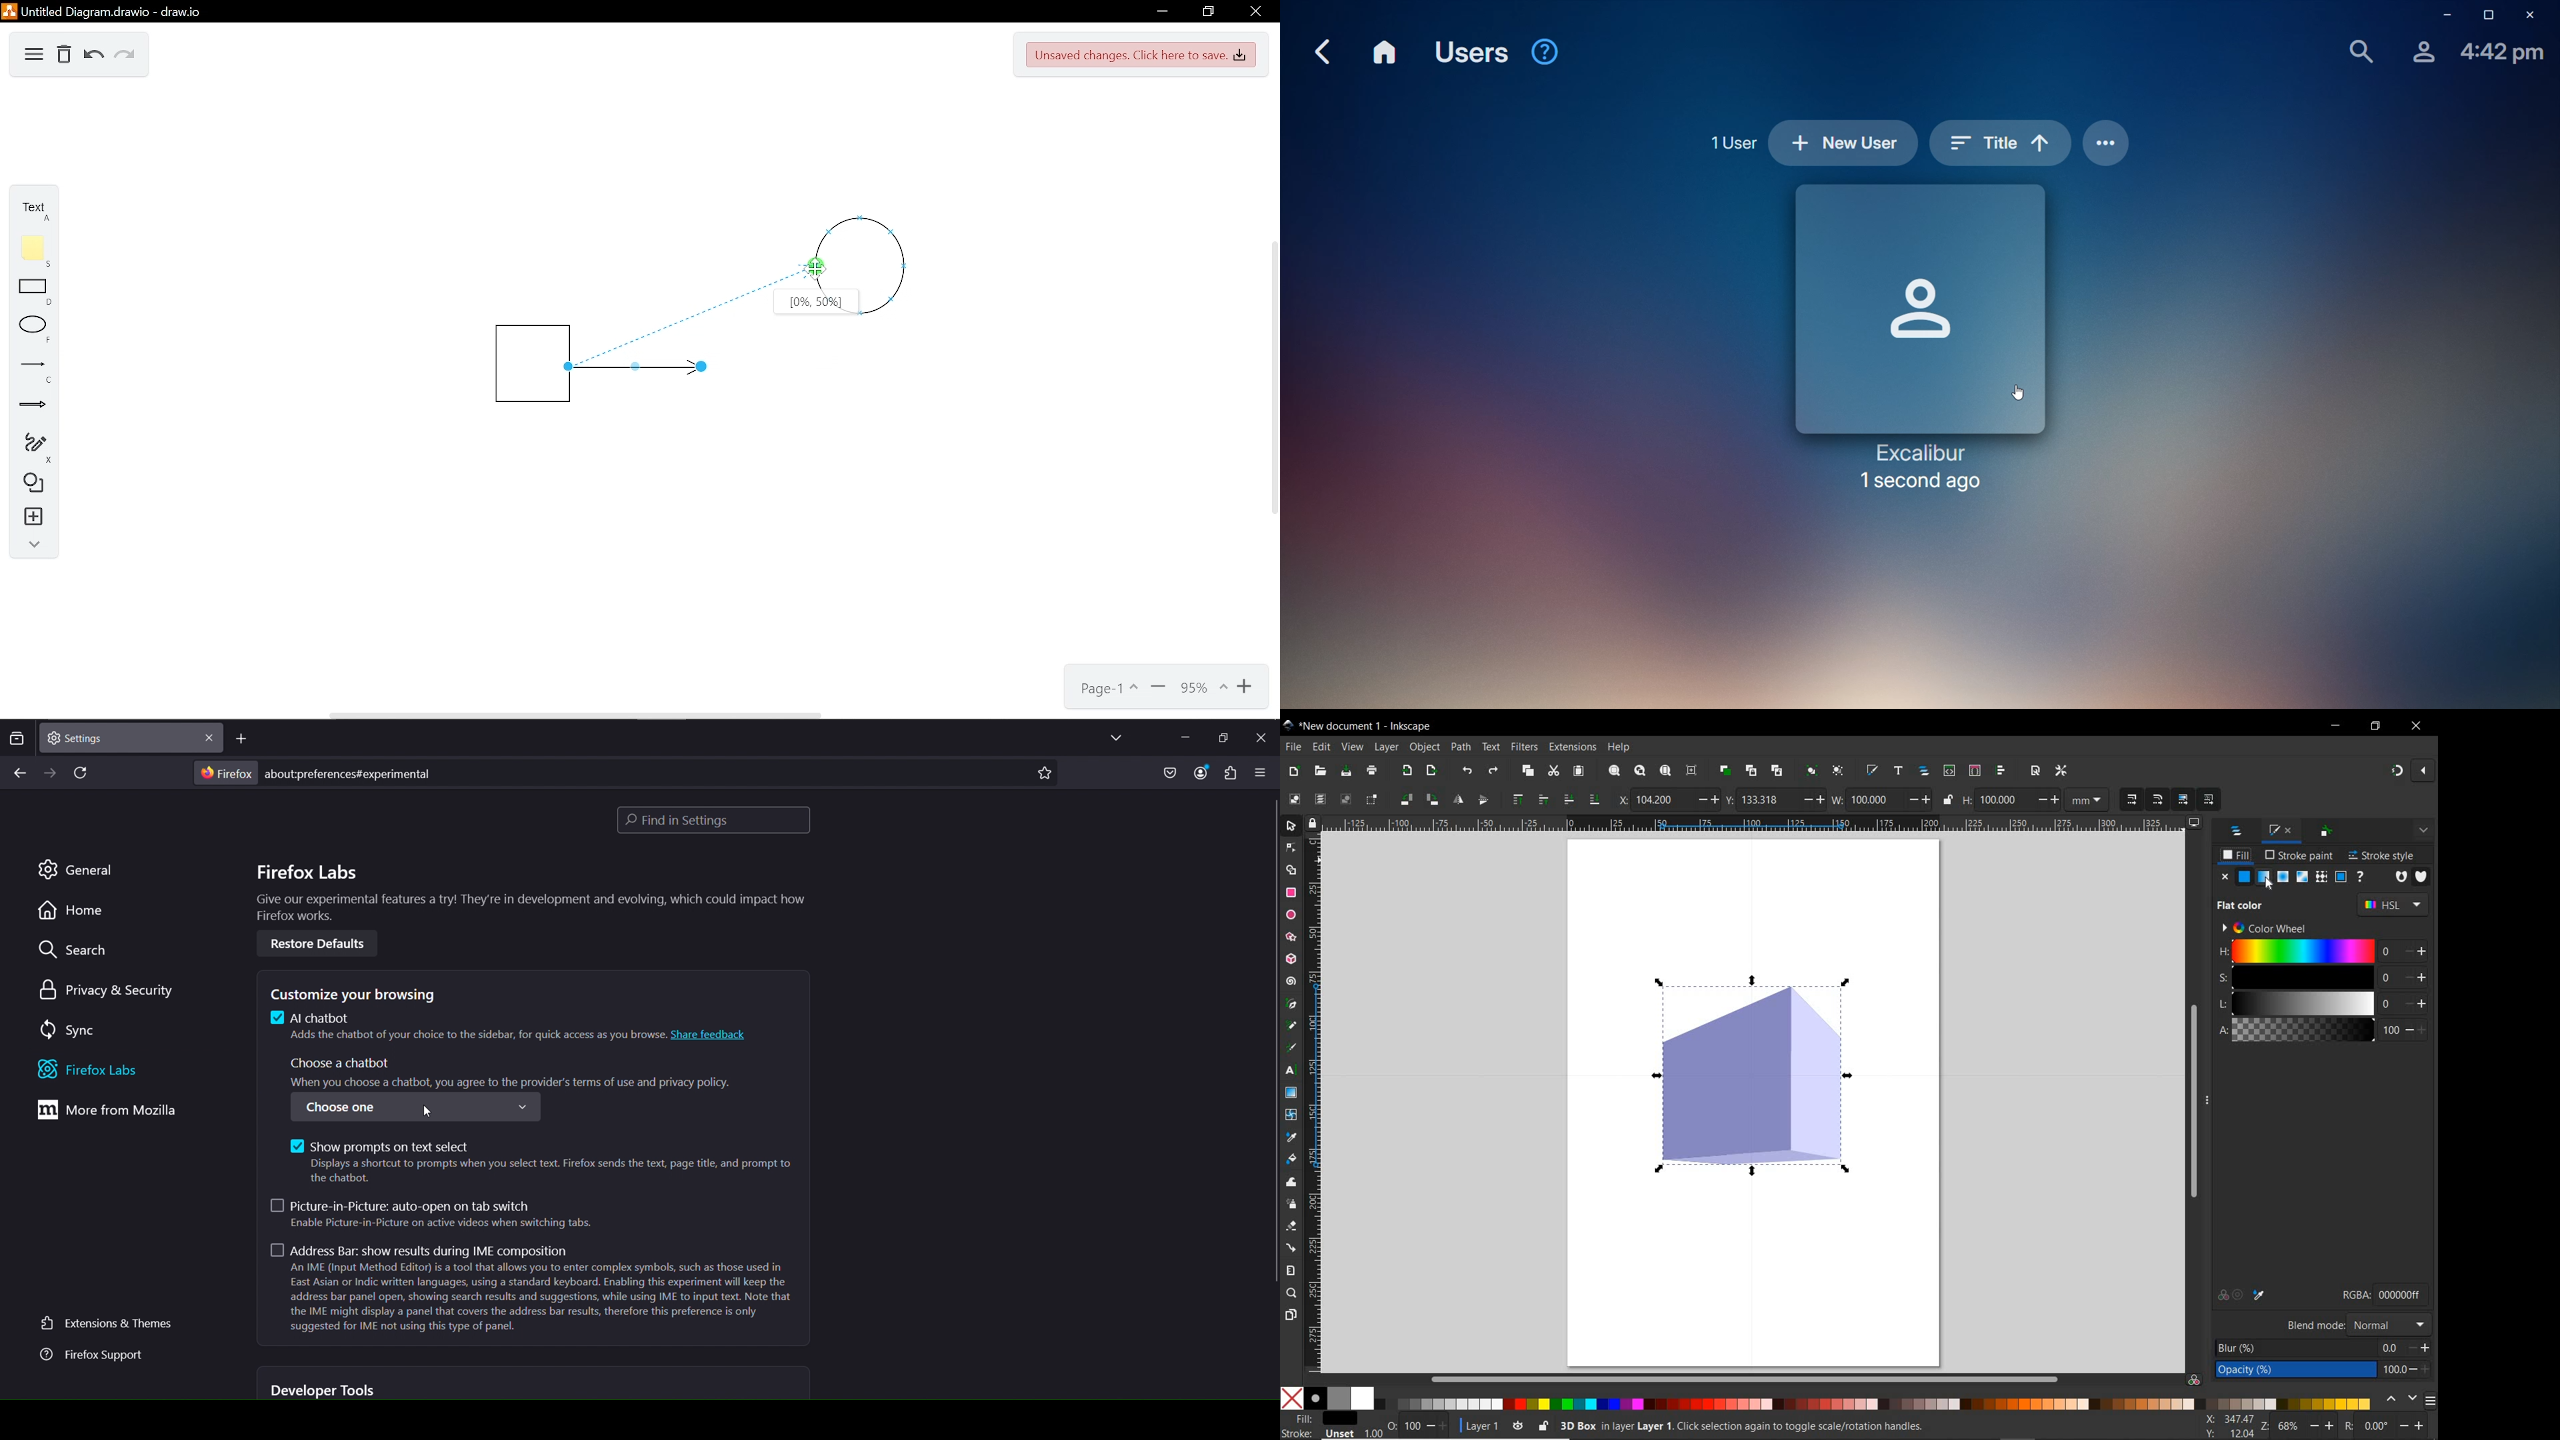 This screenshot has height=1456, width=2576. What do you see at coordinates (2222, 992) in the screenshot?
I see `HSLA` at bounding box center [2222, 992].